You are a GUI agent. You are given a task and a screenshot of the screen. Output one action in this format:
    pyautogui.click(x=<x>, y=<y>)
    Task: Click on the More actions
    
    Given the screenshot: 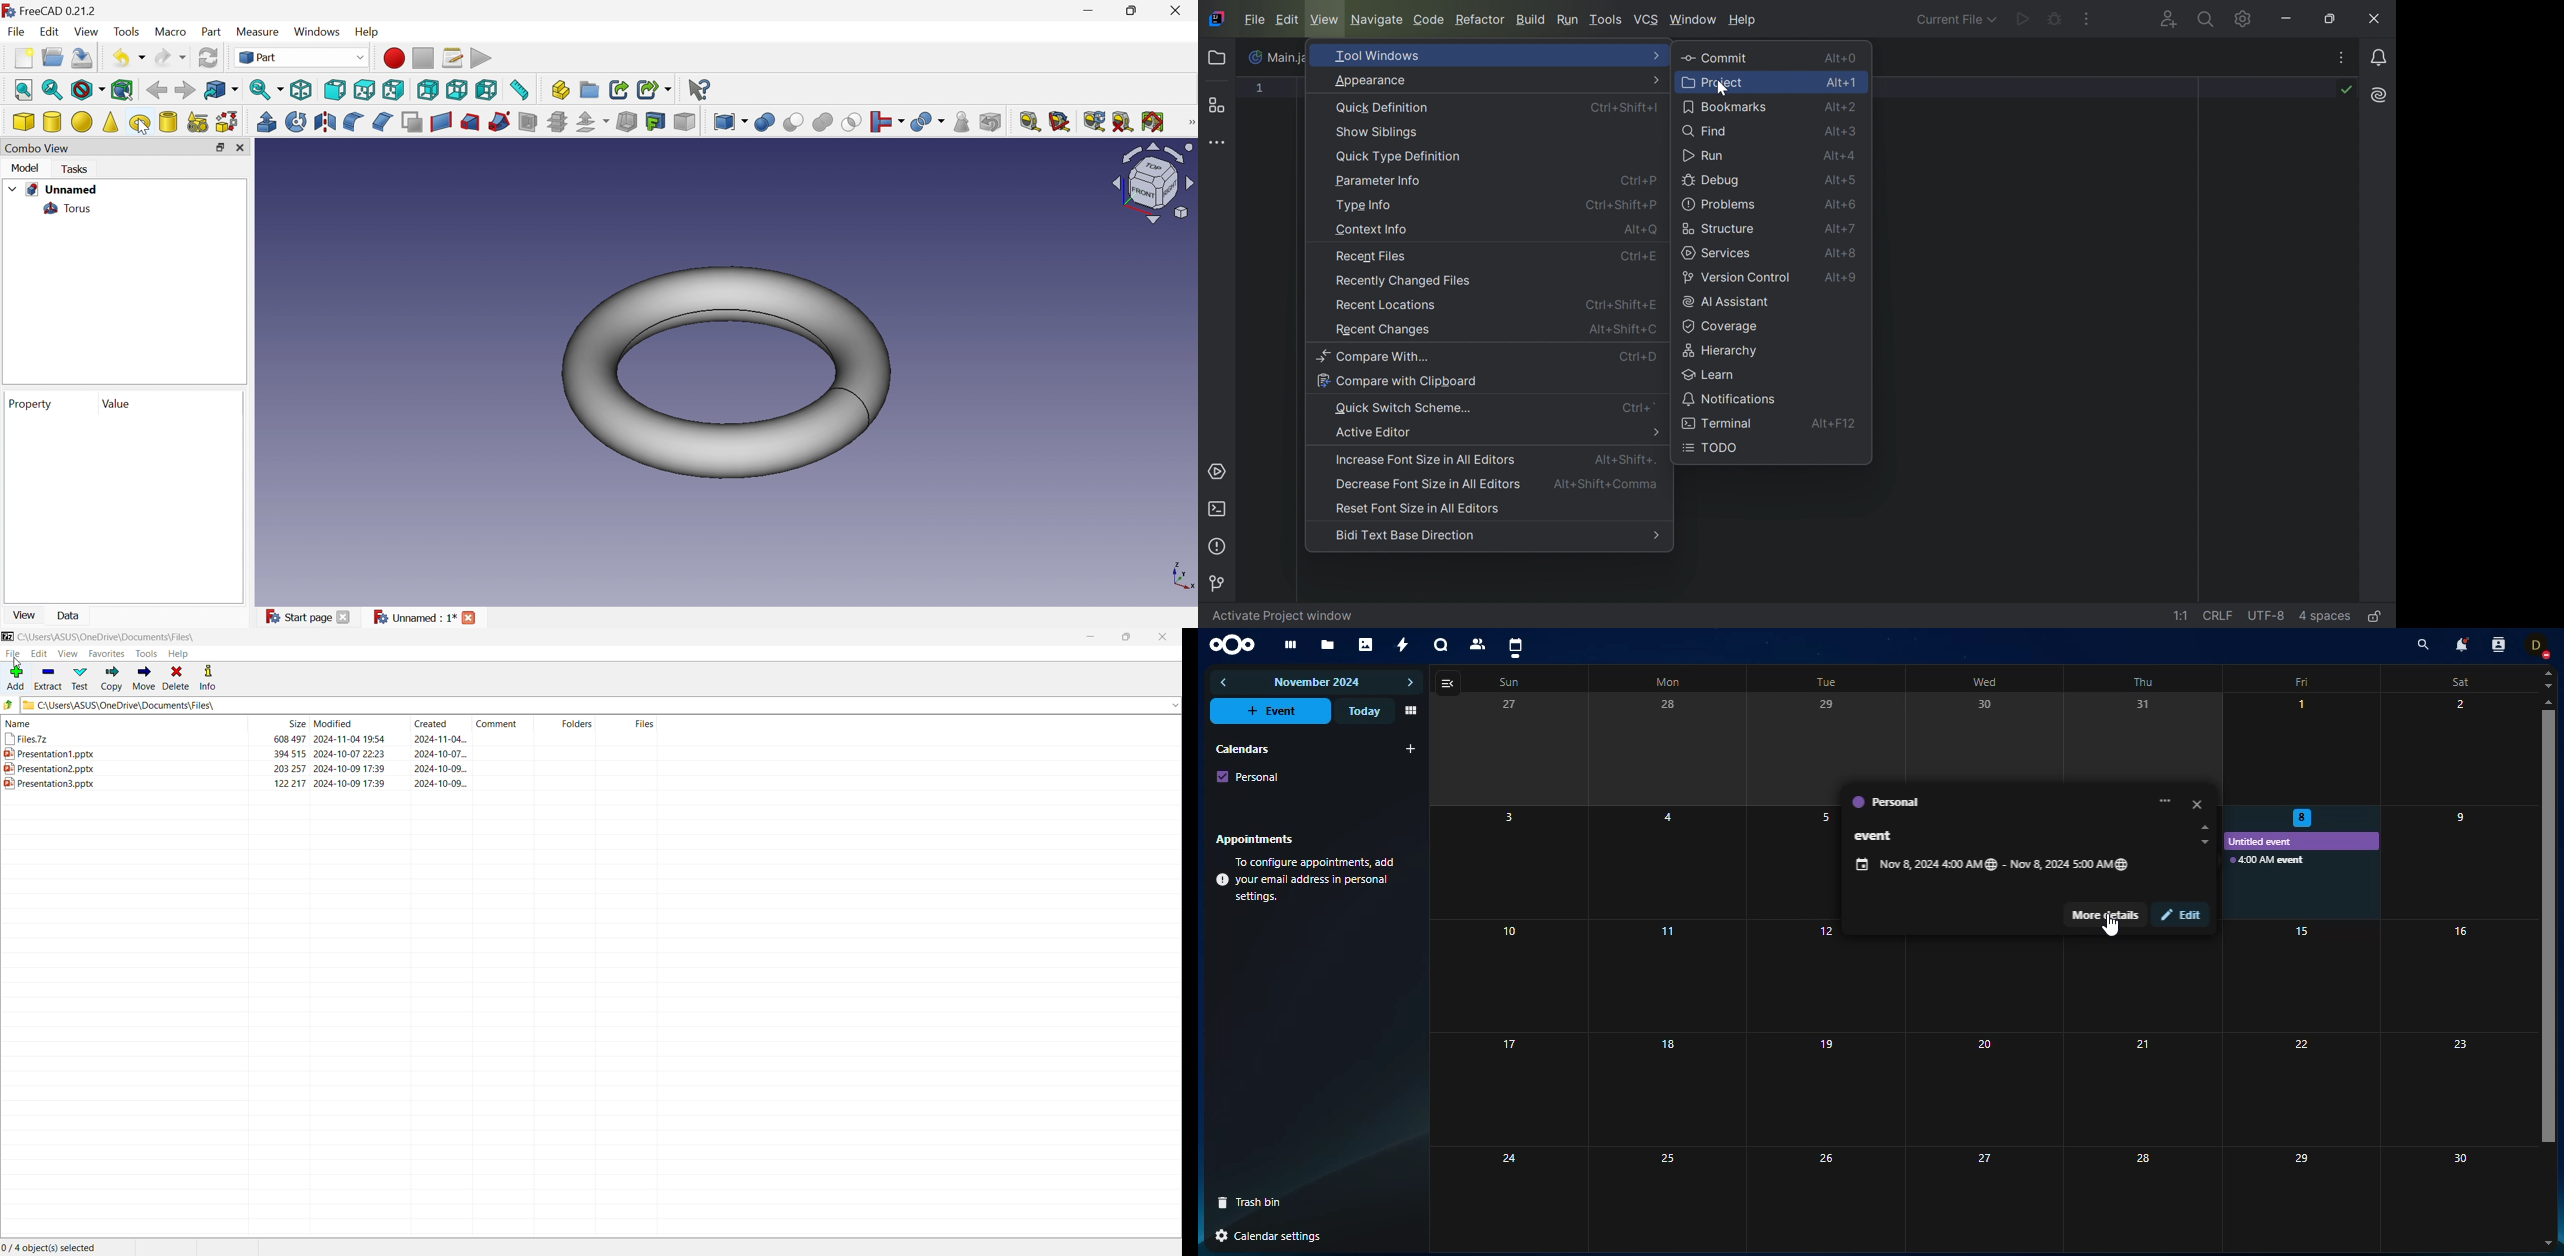 What is the action you would take?
    pyautogui.click(x=2088, y=19)
    